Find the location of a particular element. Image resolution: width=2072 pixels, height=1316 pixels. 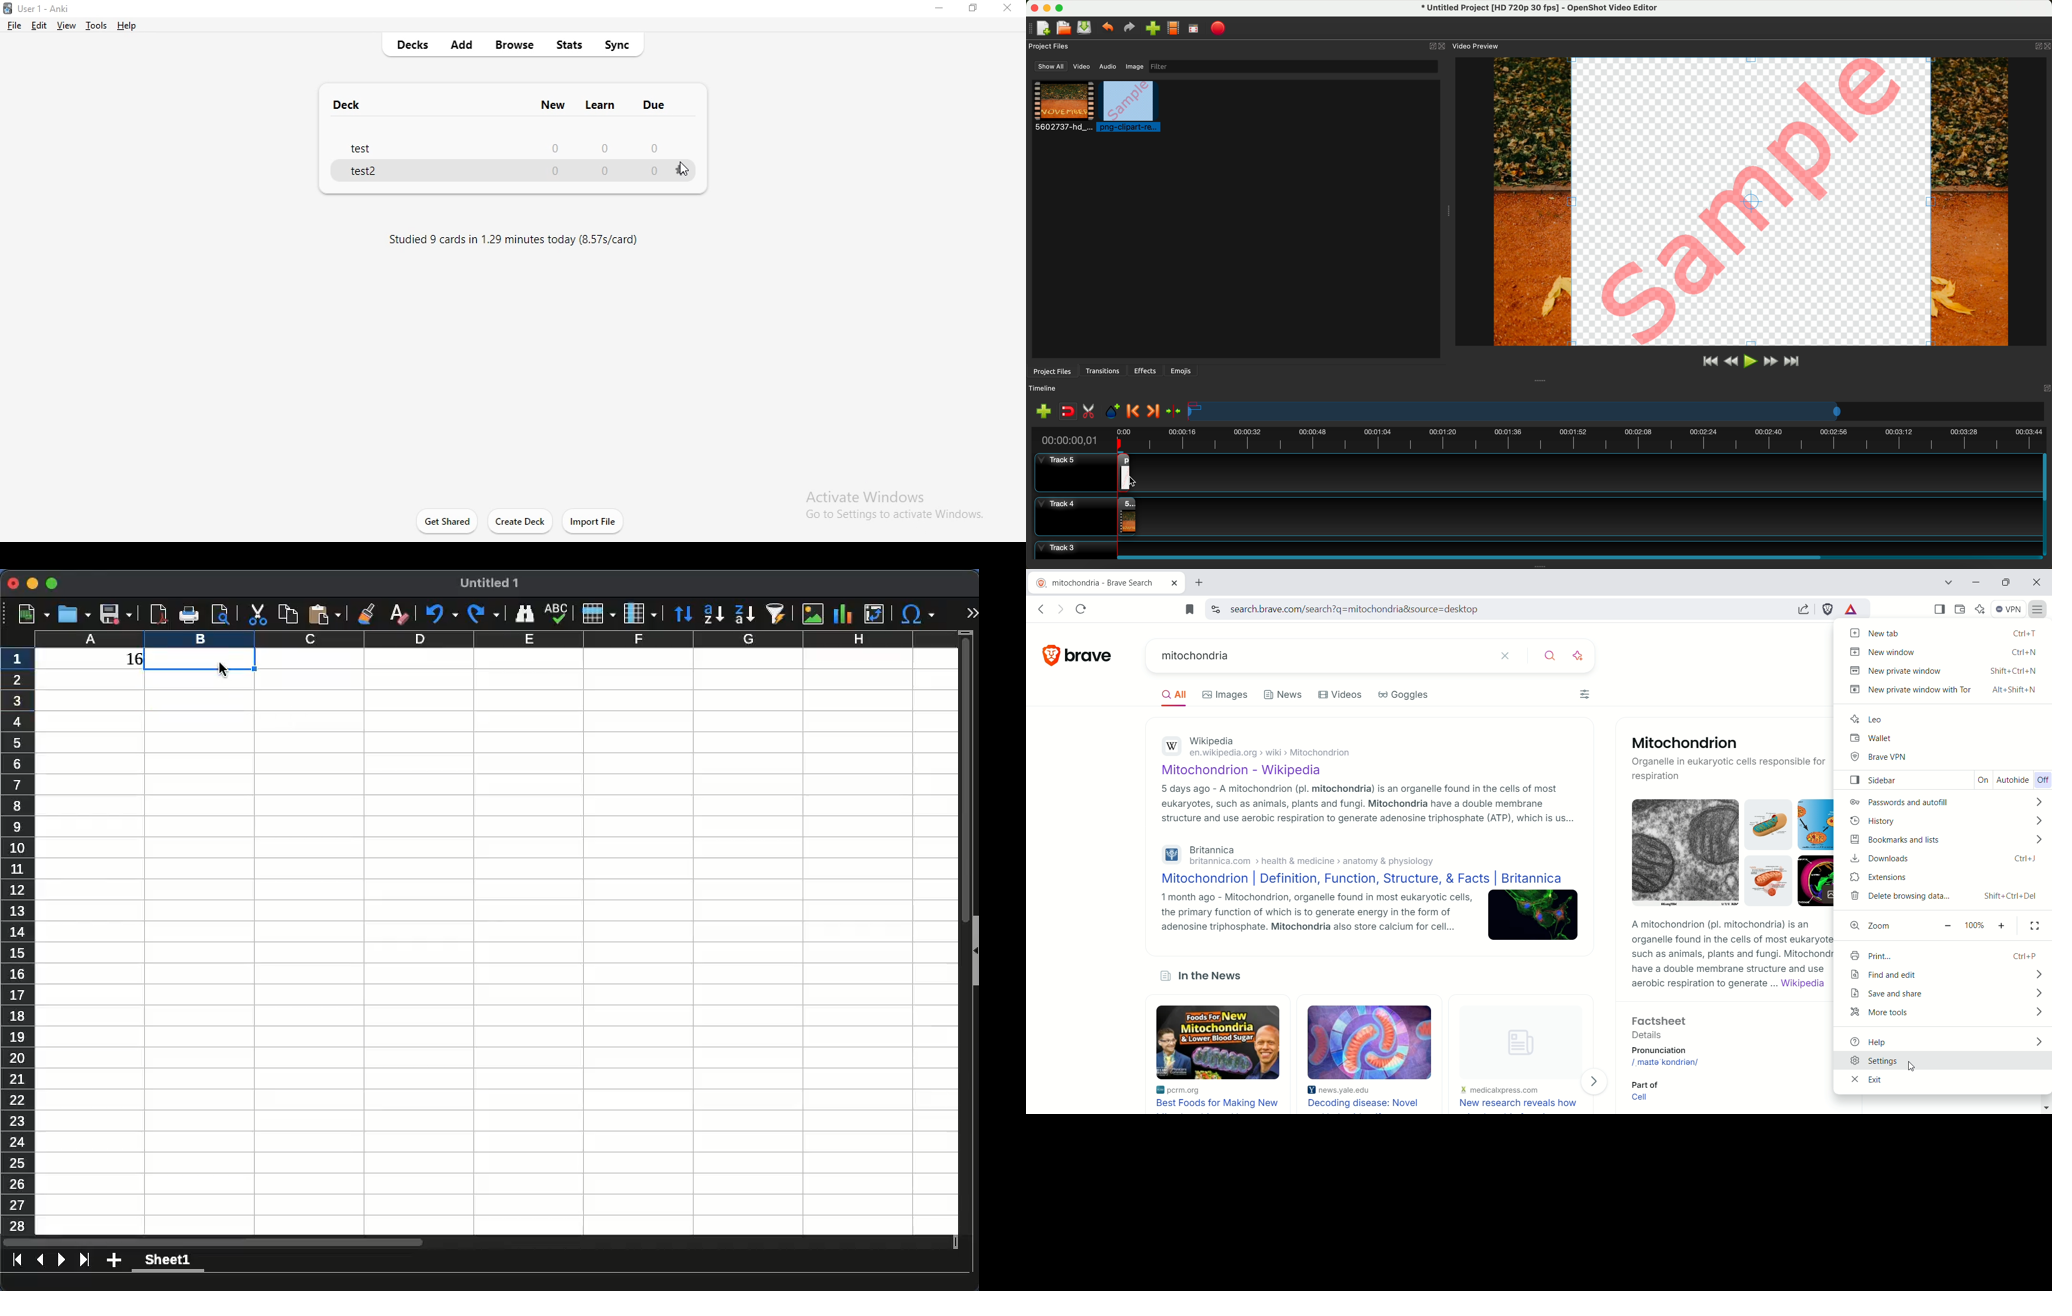

video is located at coordinates (1064, 107).